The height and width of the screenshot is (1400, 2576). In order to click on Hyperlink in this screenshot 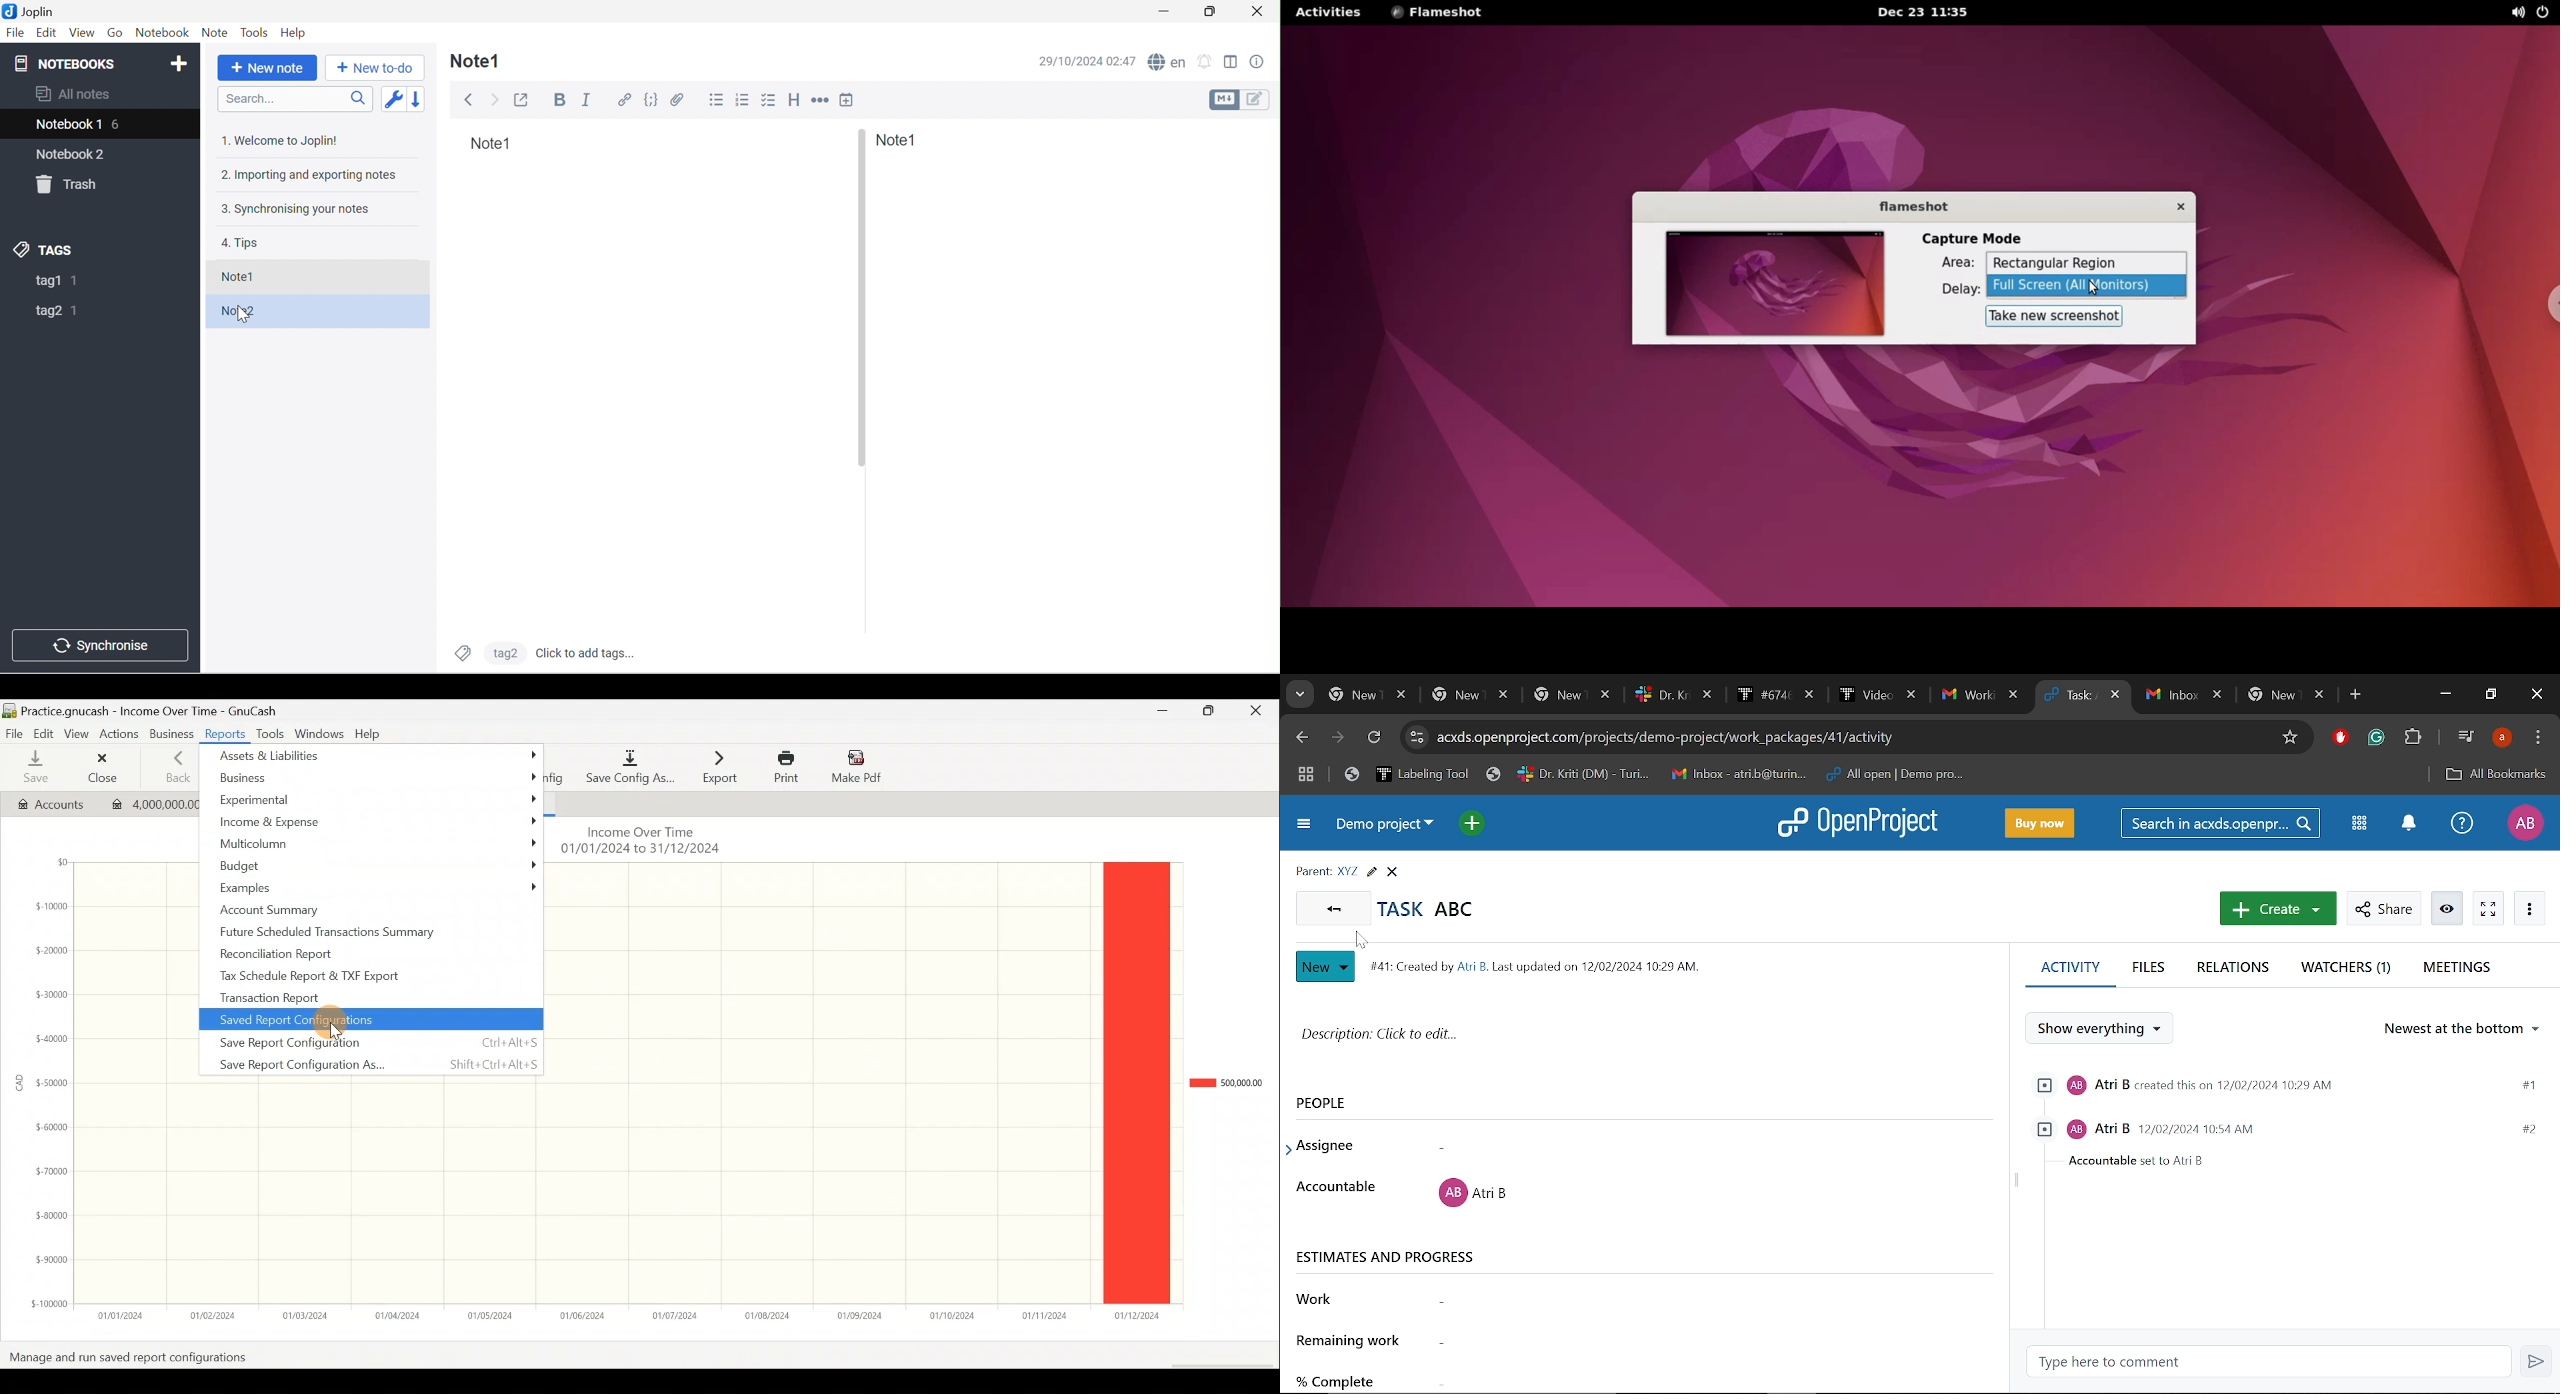, I will do `click(621, 101)`.